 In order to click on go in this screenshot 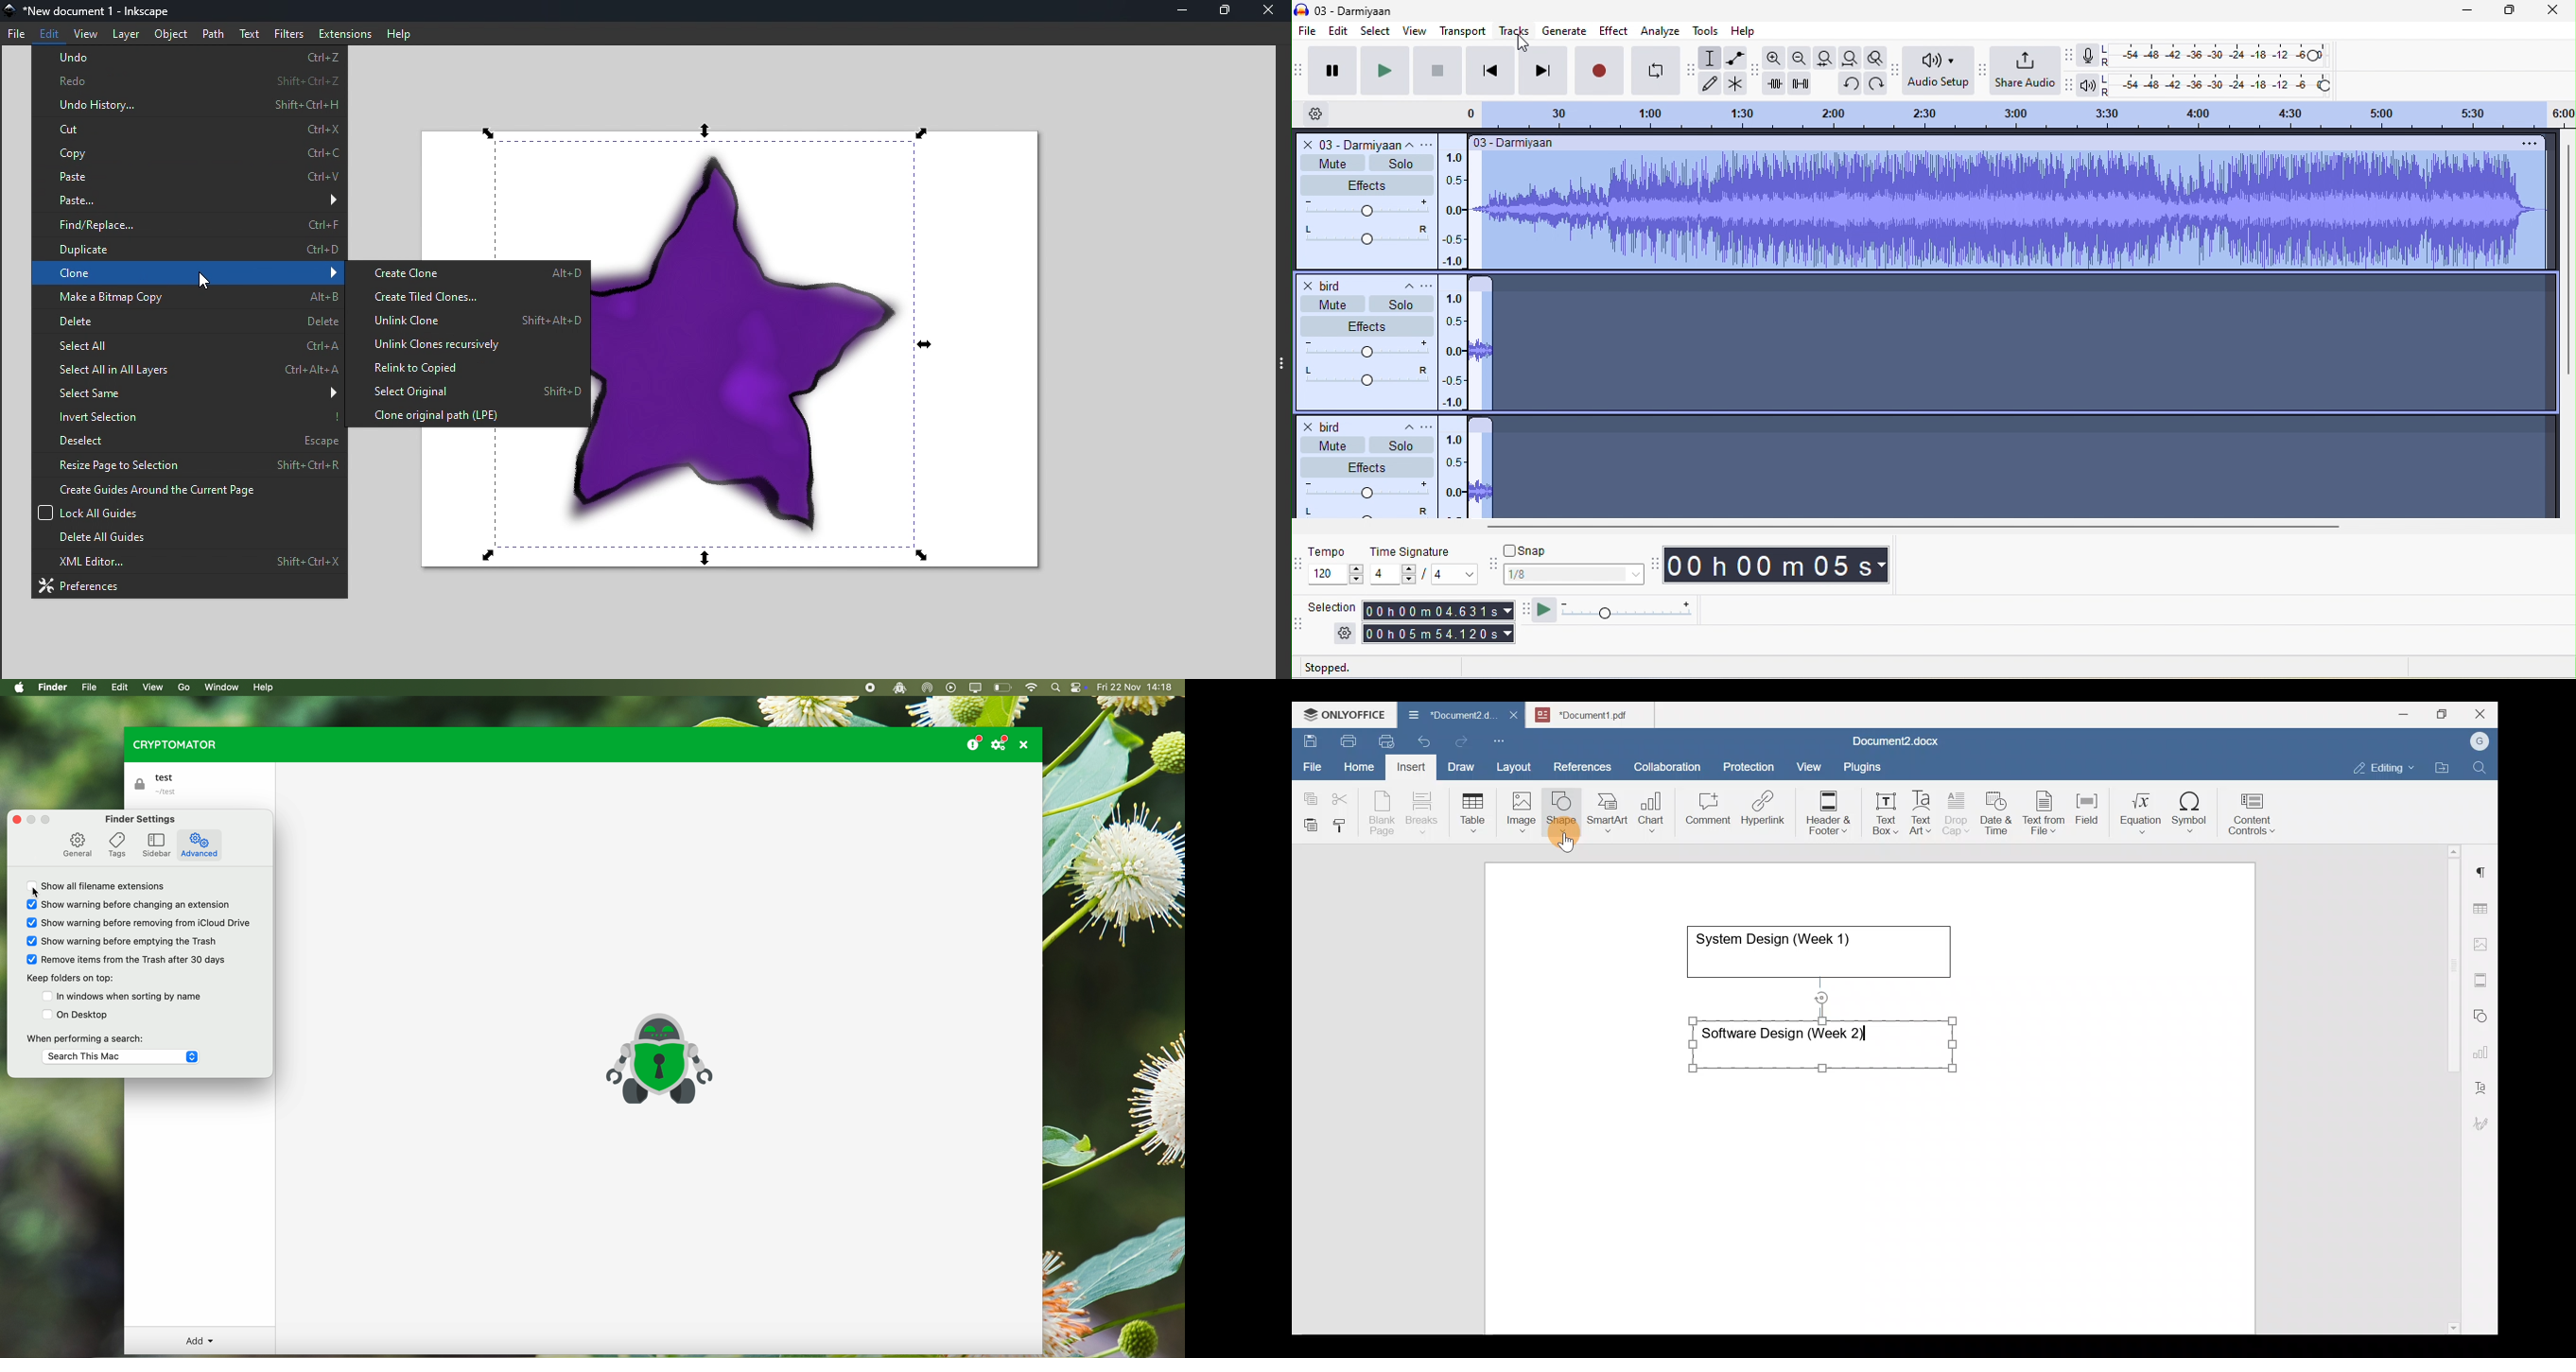, I will do `click(182, 687)`.